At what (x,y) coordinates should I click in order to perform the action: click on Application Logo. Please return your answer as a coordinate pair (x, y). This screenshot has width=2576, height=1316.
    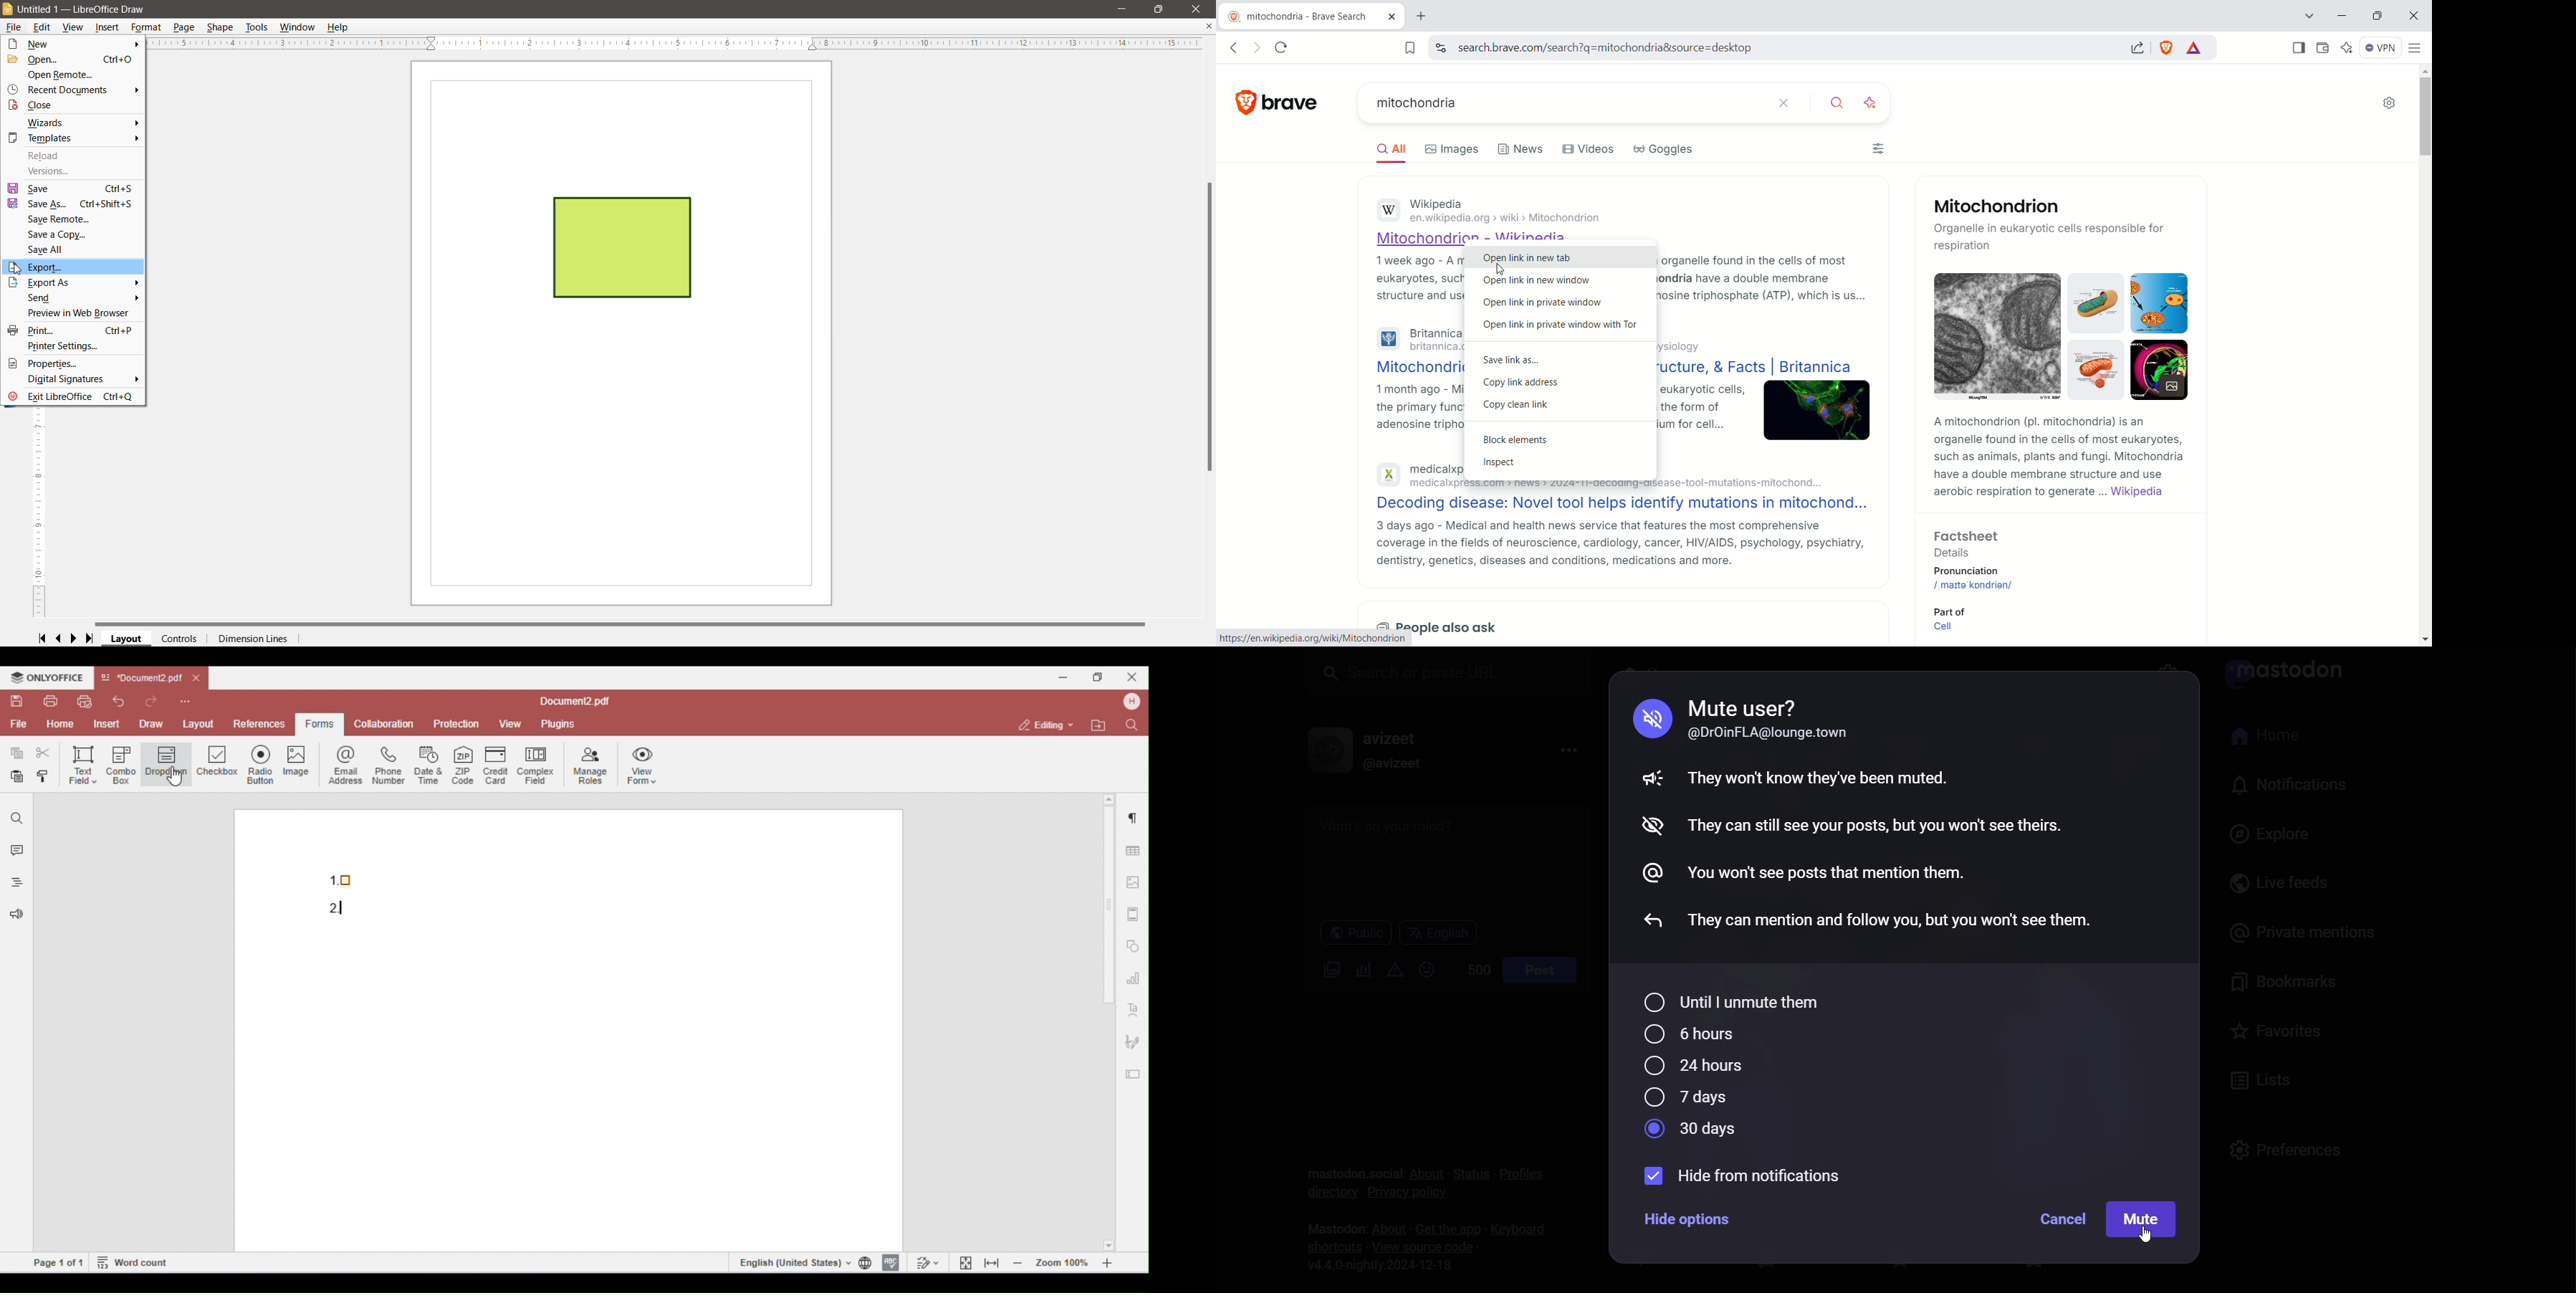
    Looking at the image, I should click on (8, 10).